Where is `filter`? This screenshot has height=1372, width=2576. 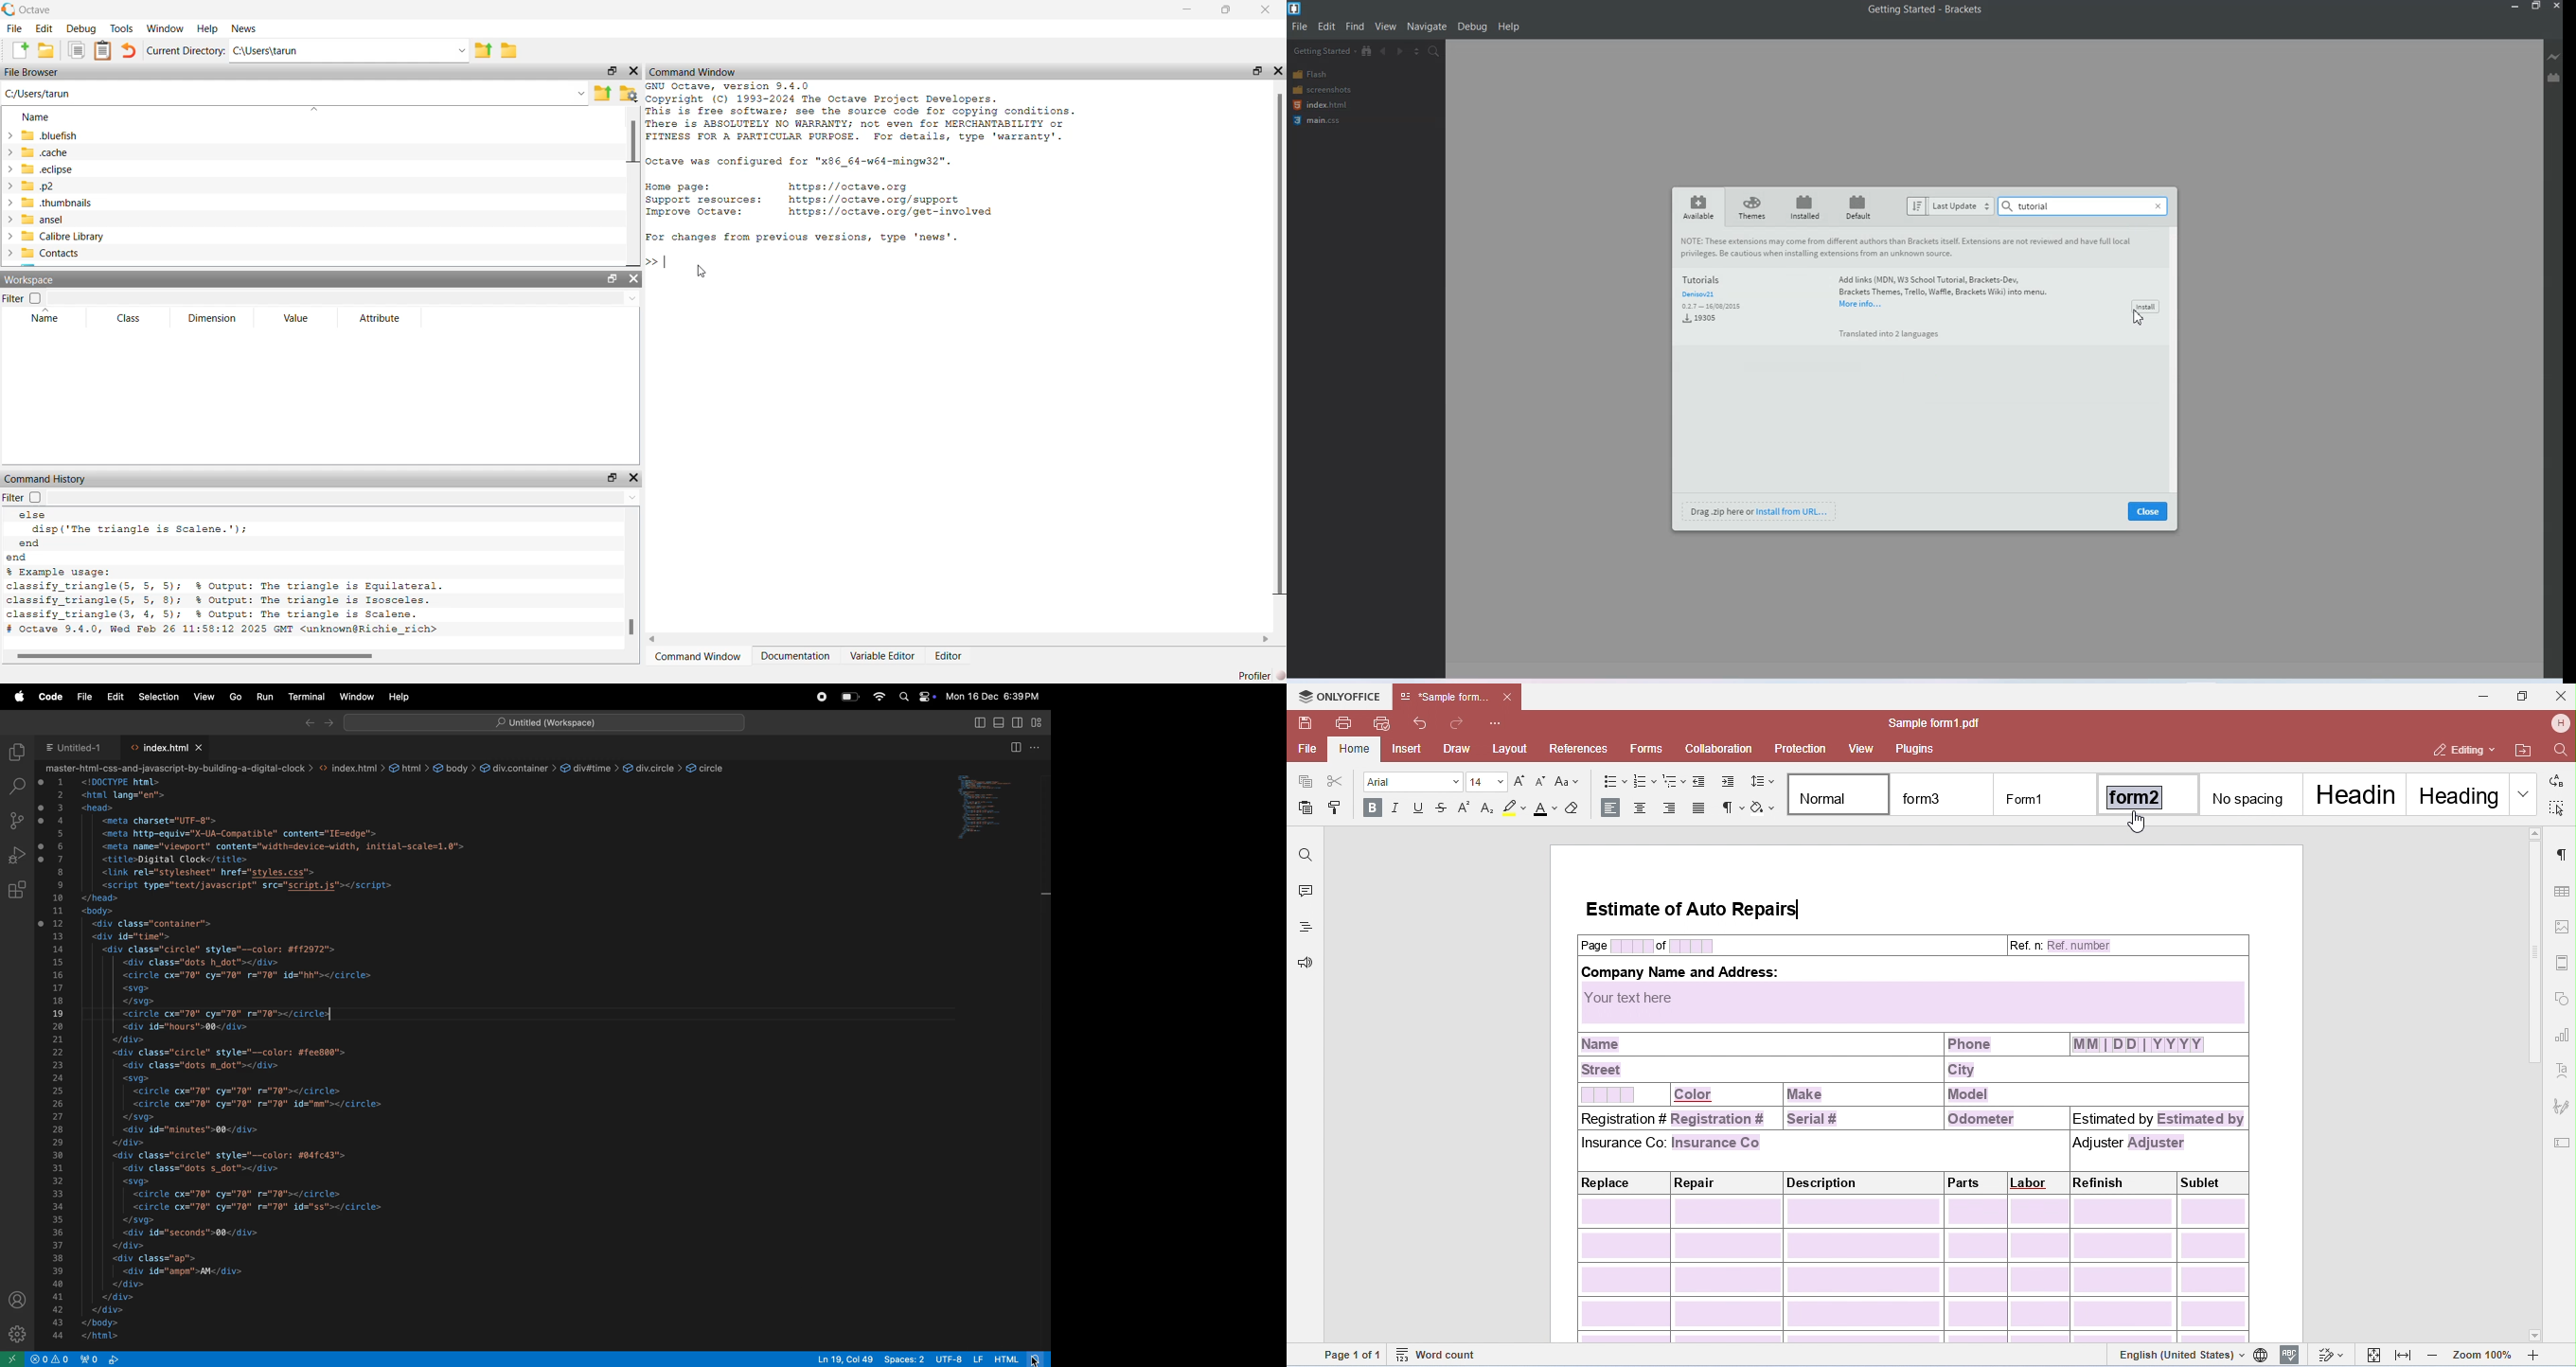 filter is located at coordinates (28, 498).